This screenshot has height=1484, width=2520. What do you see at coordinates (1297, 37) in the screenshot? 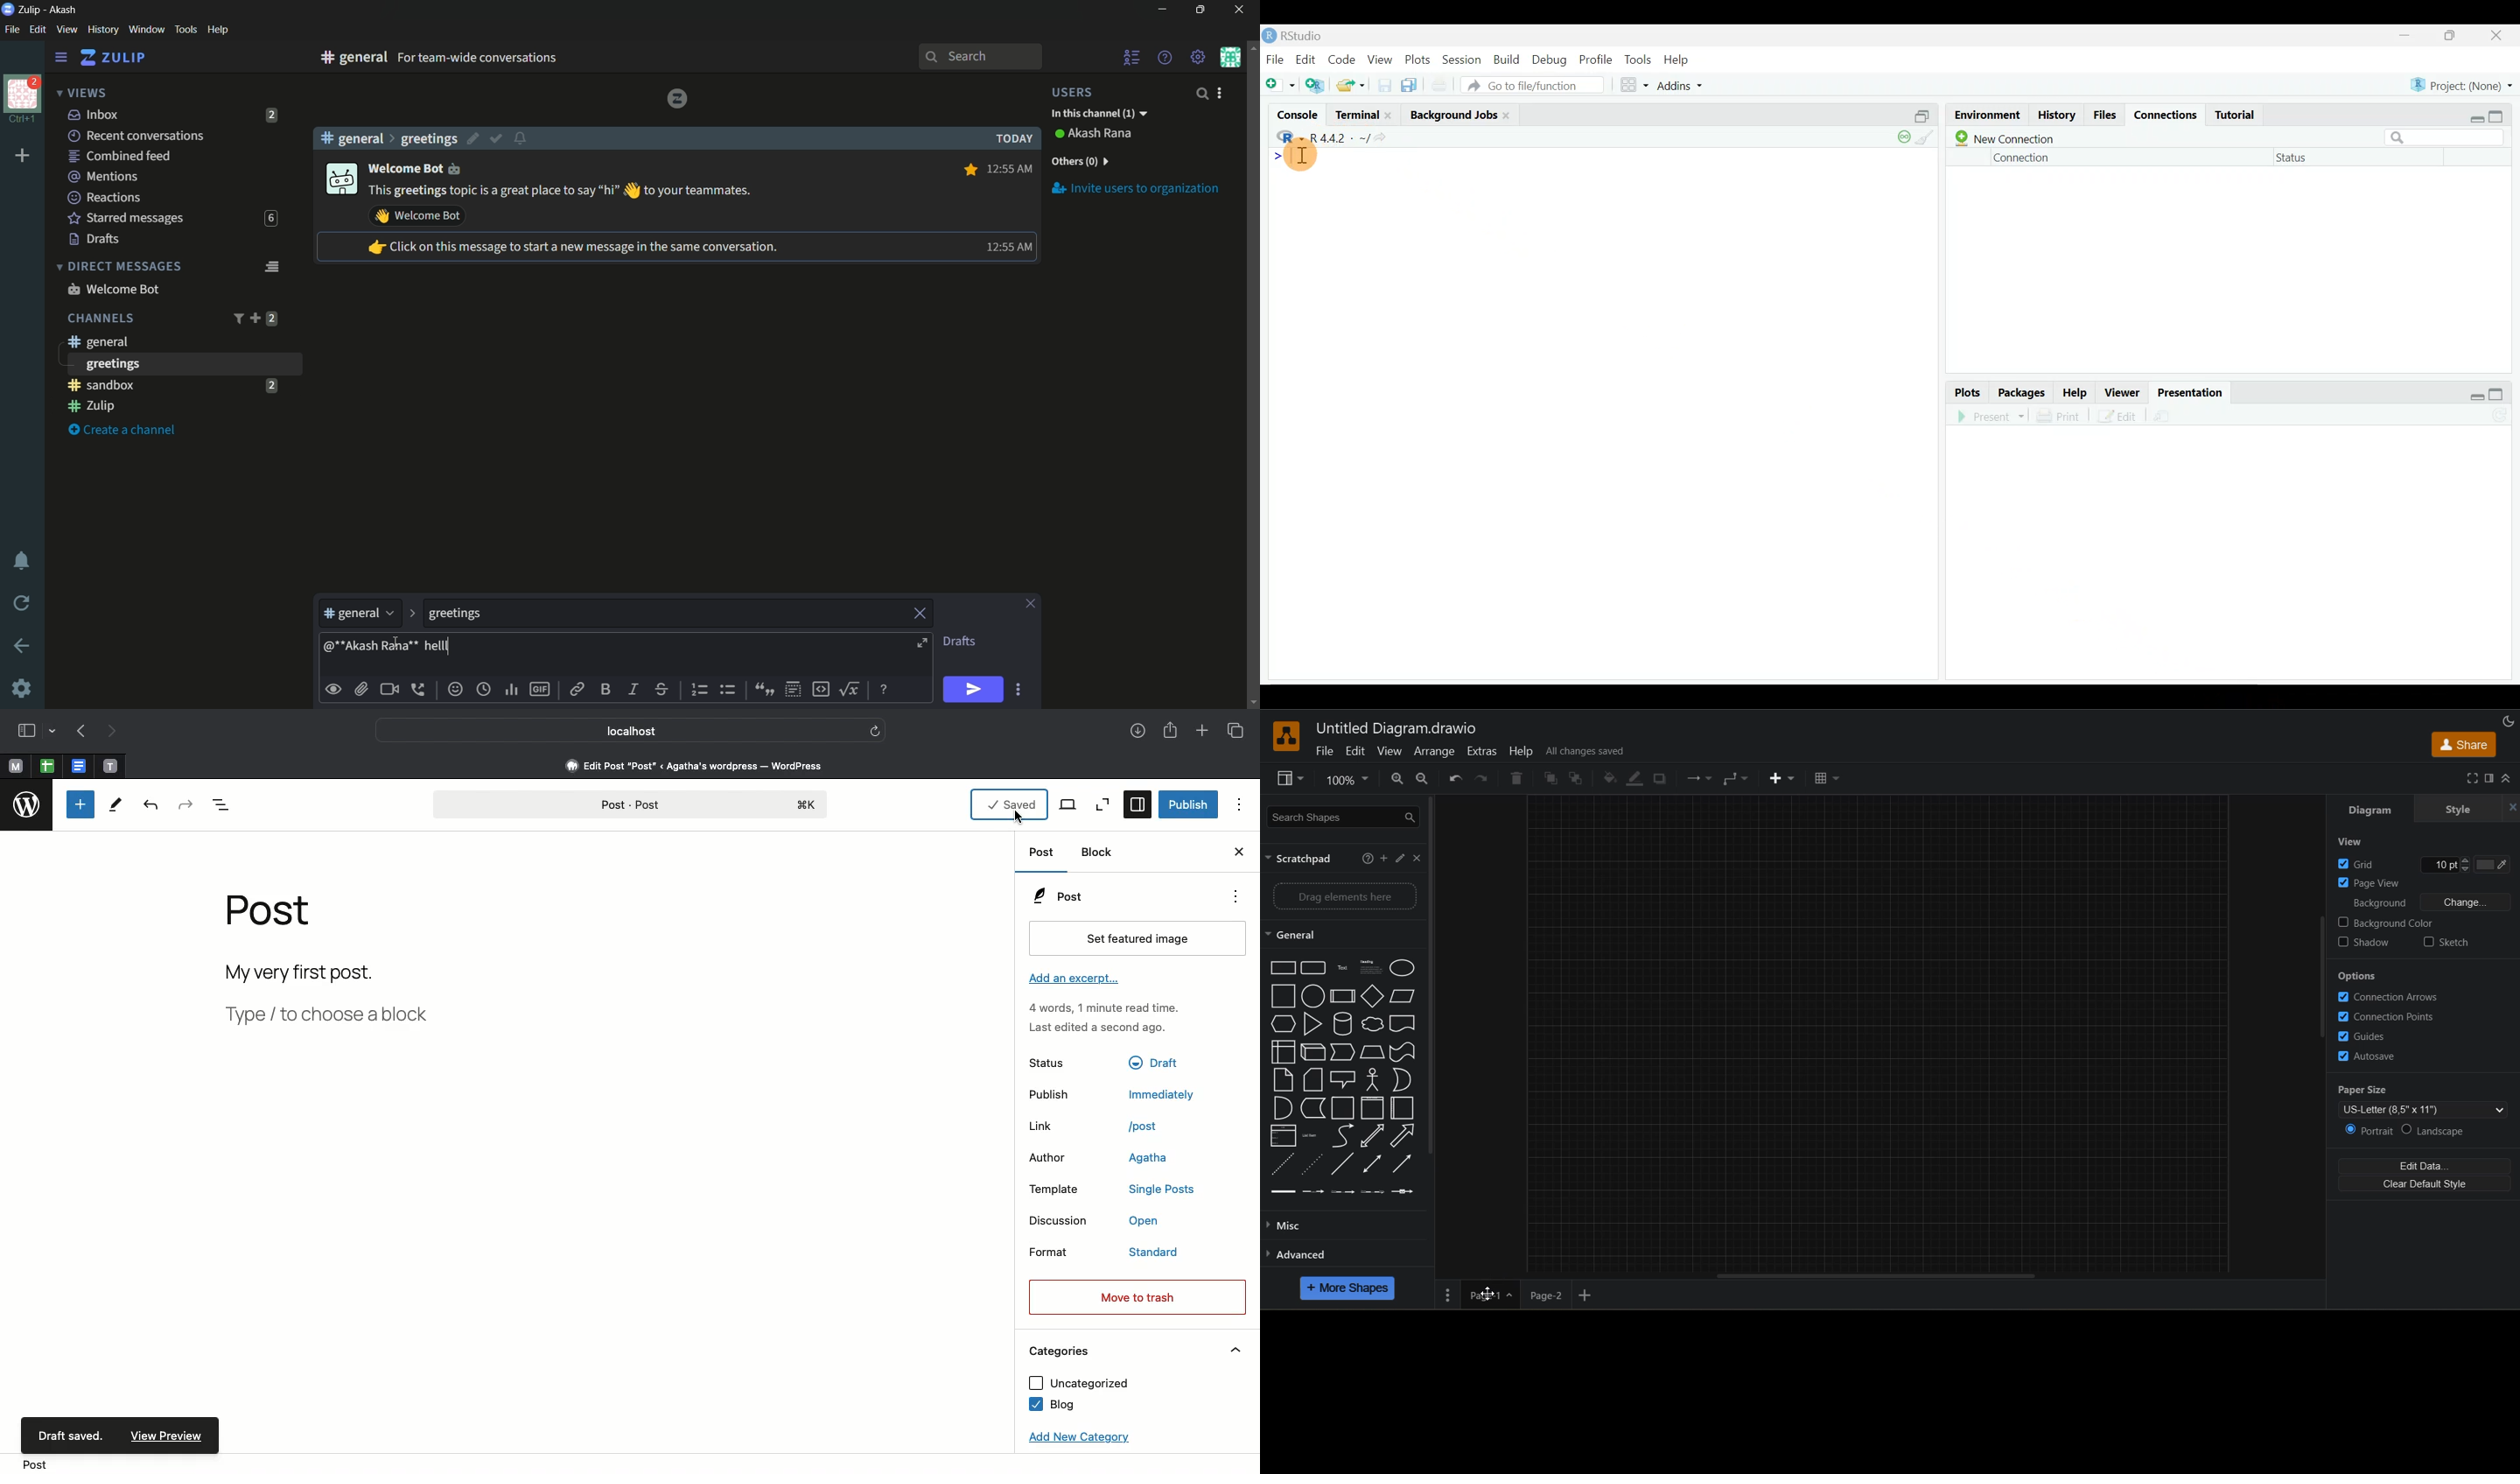
I see `RStudio` at bounding box center [1297, 37].